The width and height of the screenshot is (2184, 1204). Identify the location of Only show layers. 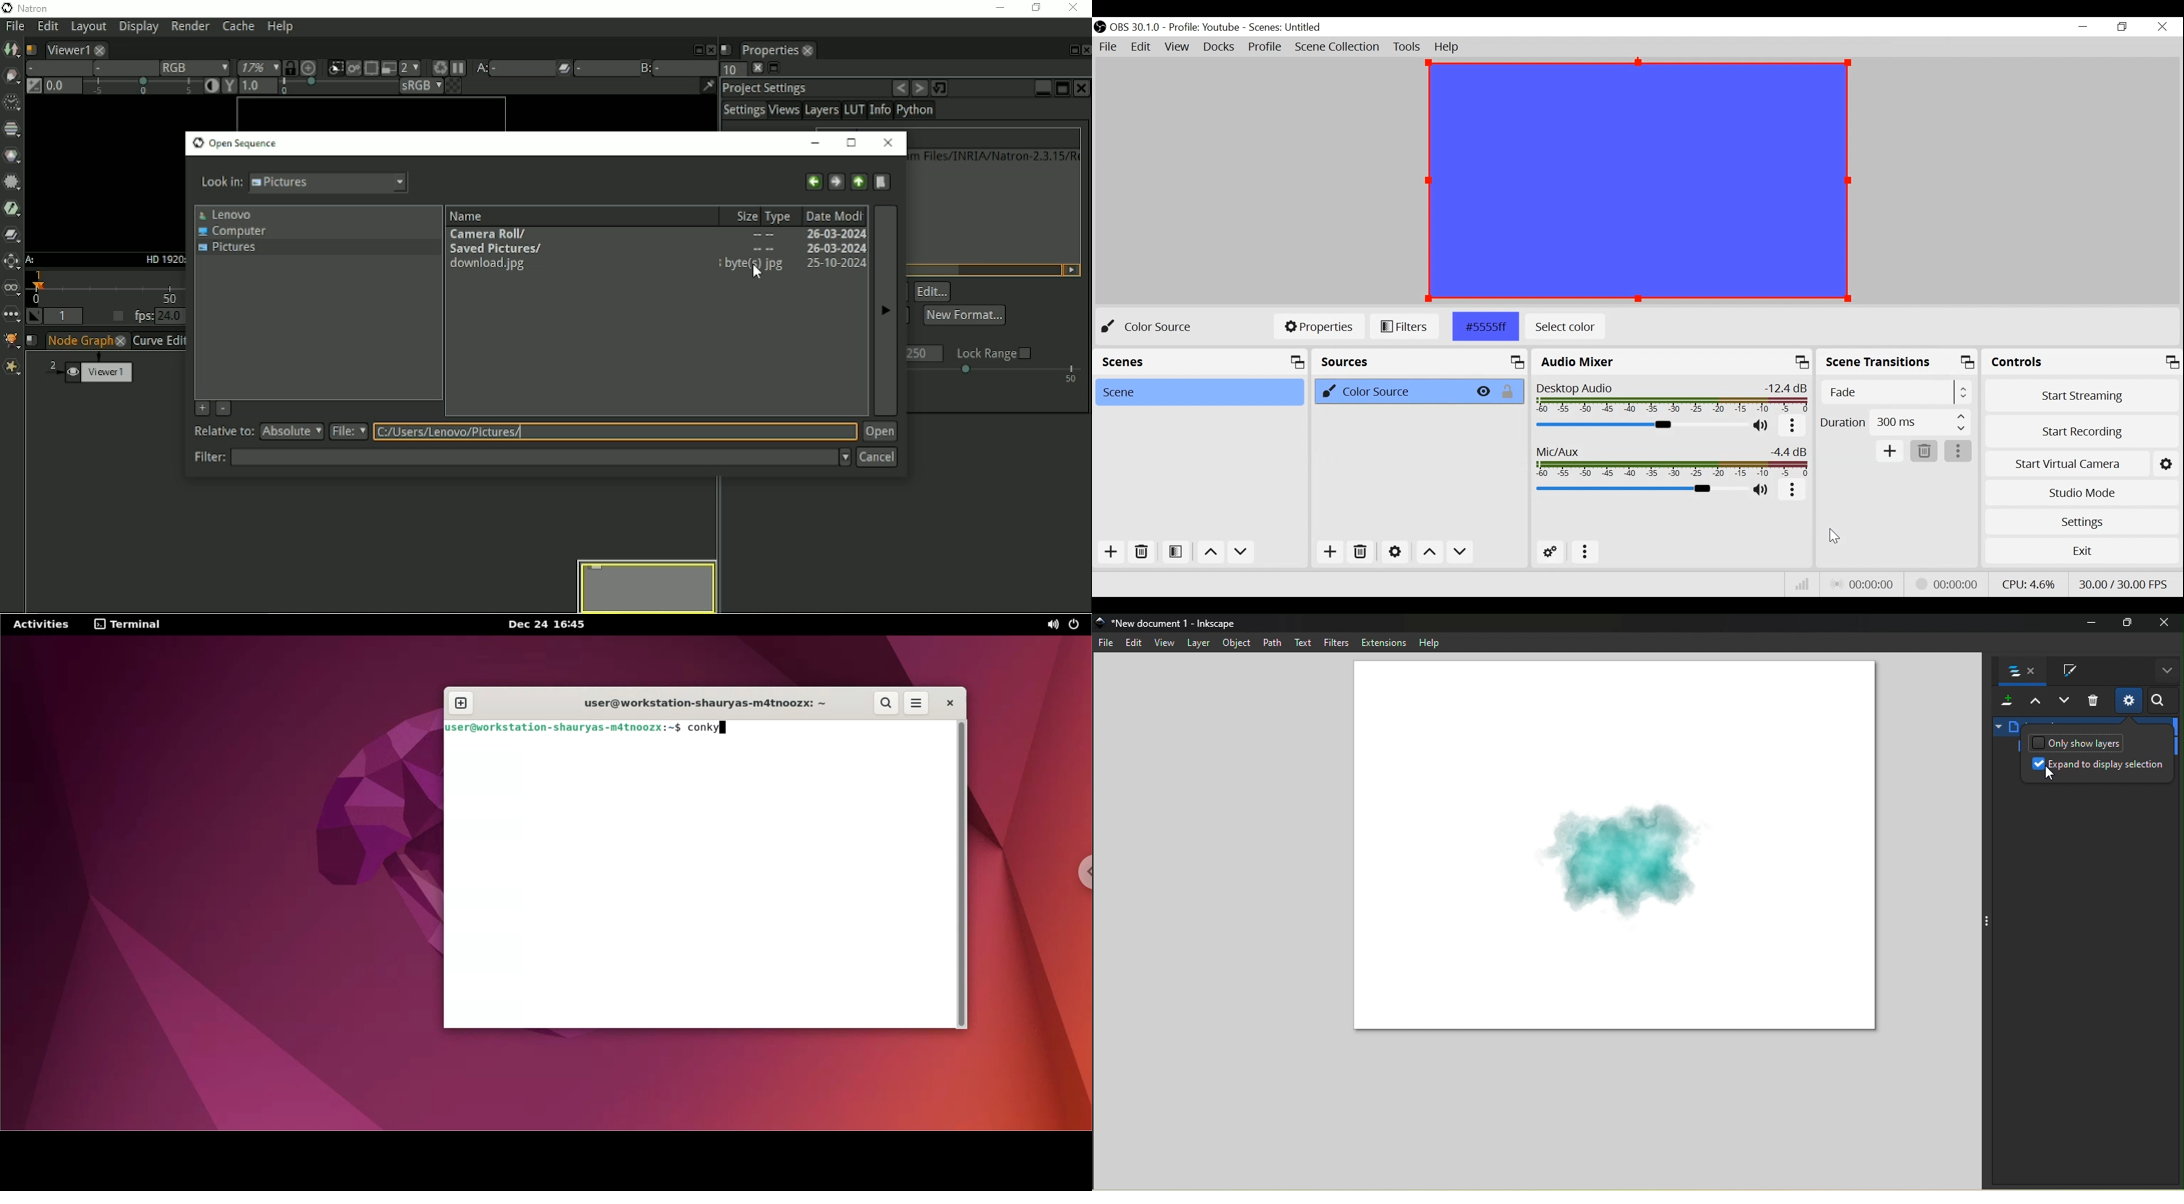
(2078, 743).